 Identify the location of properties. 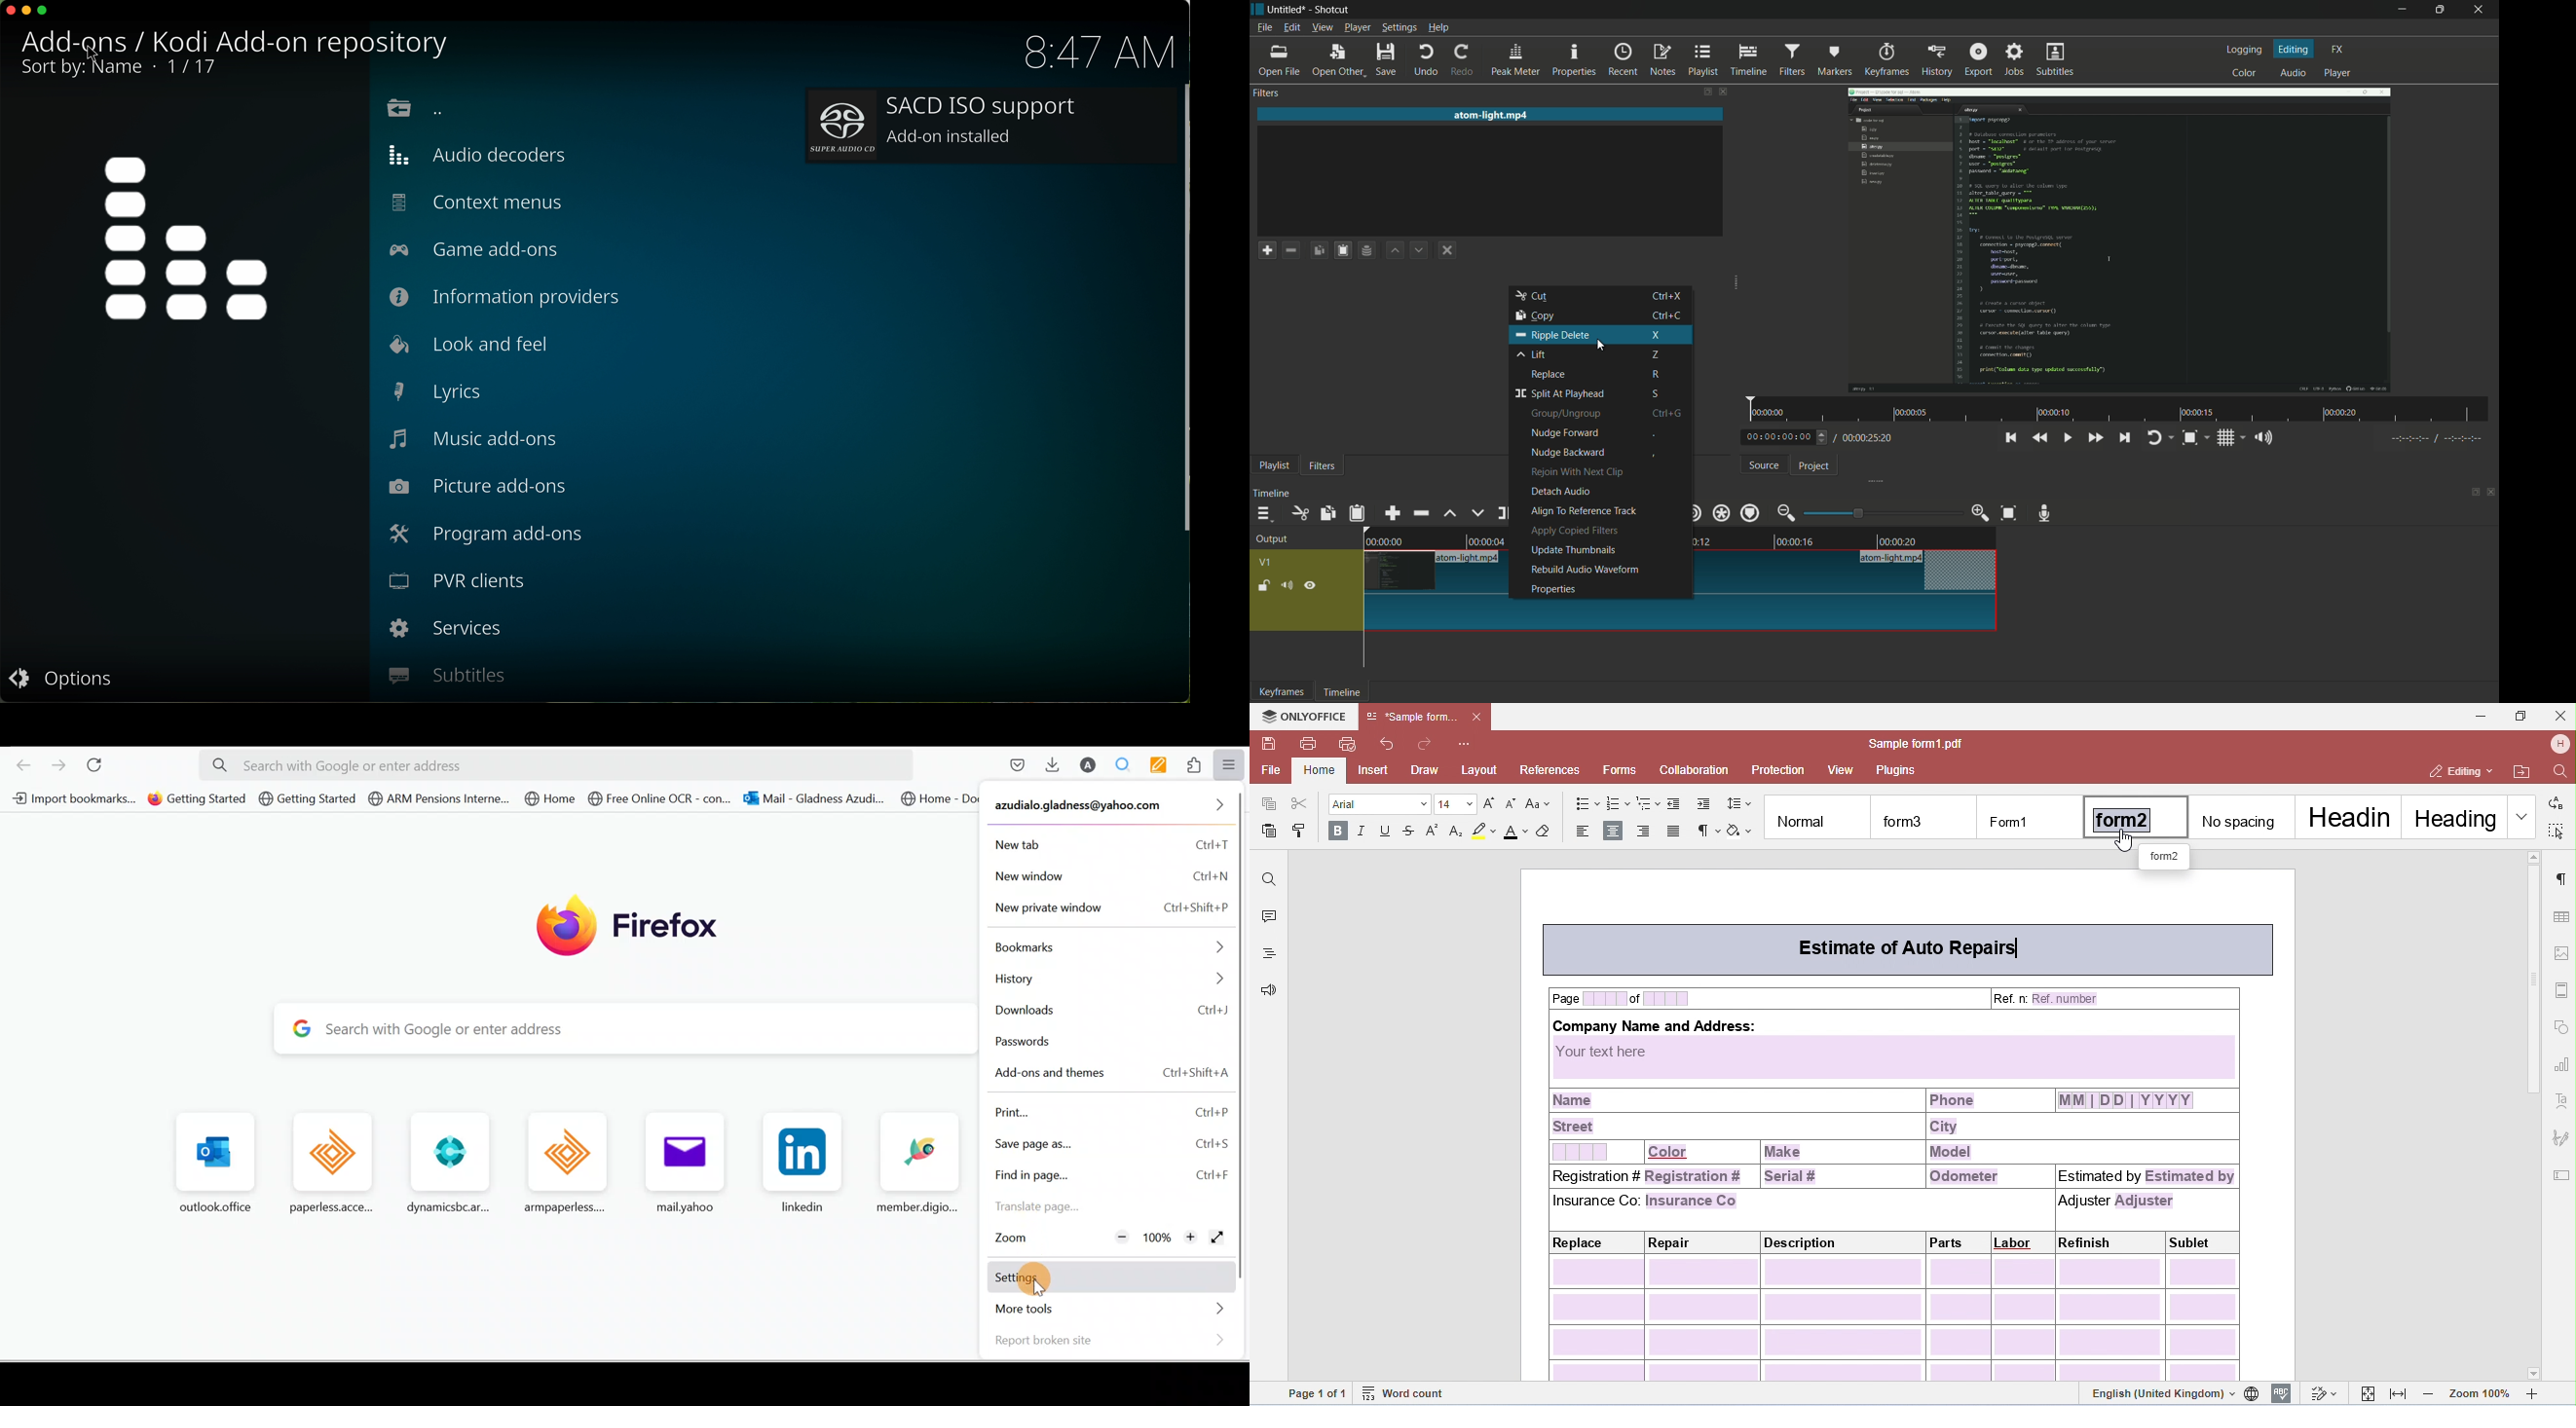
(1573, 59).